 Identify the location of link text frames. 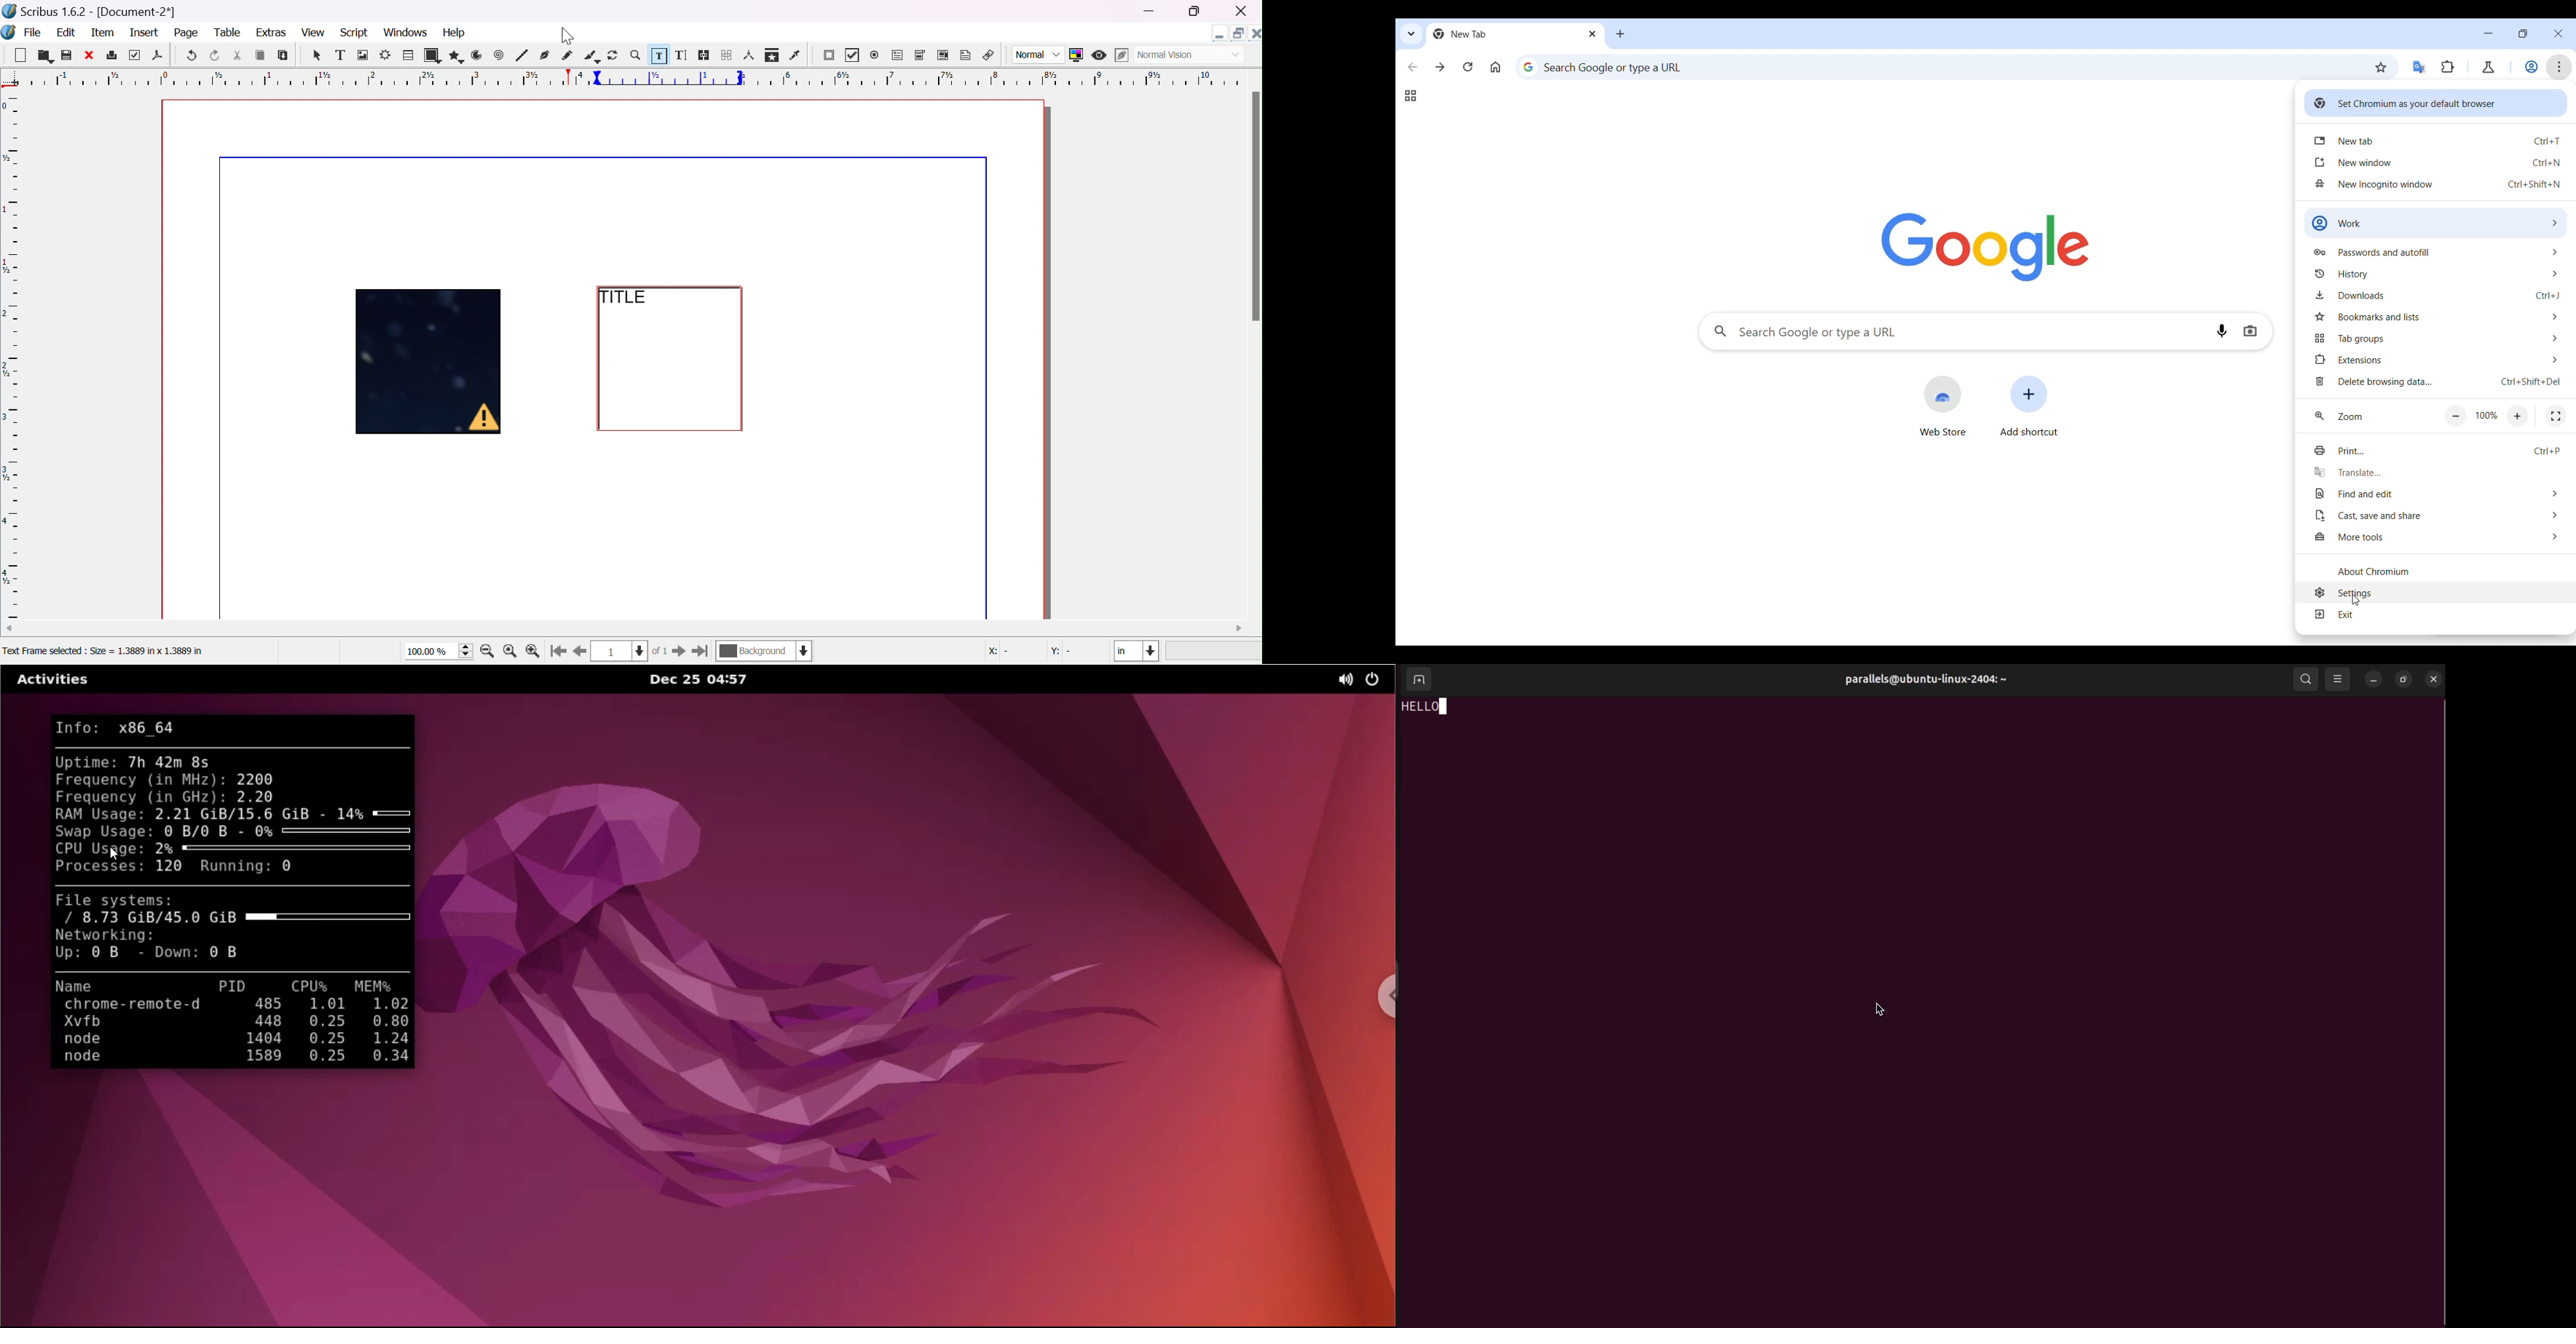
(705, 55).